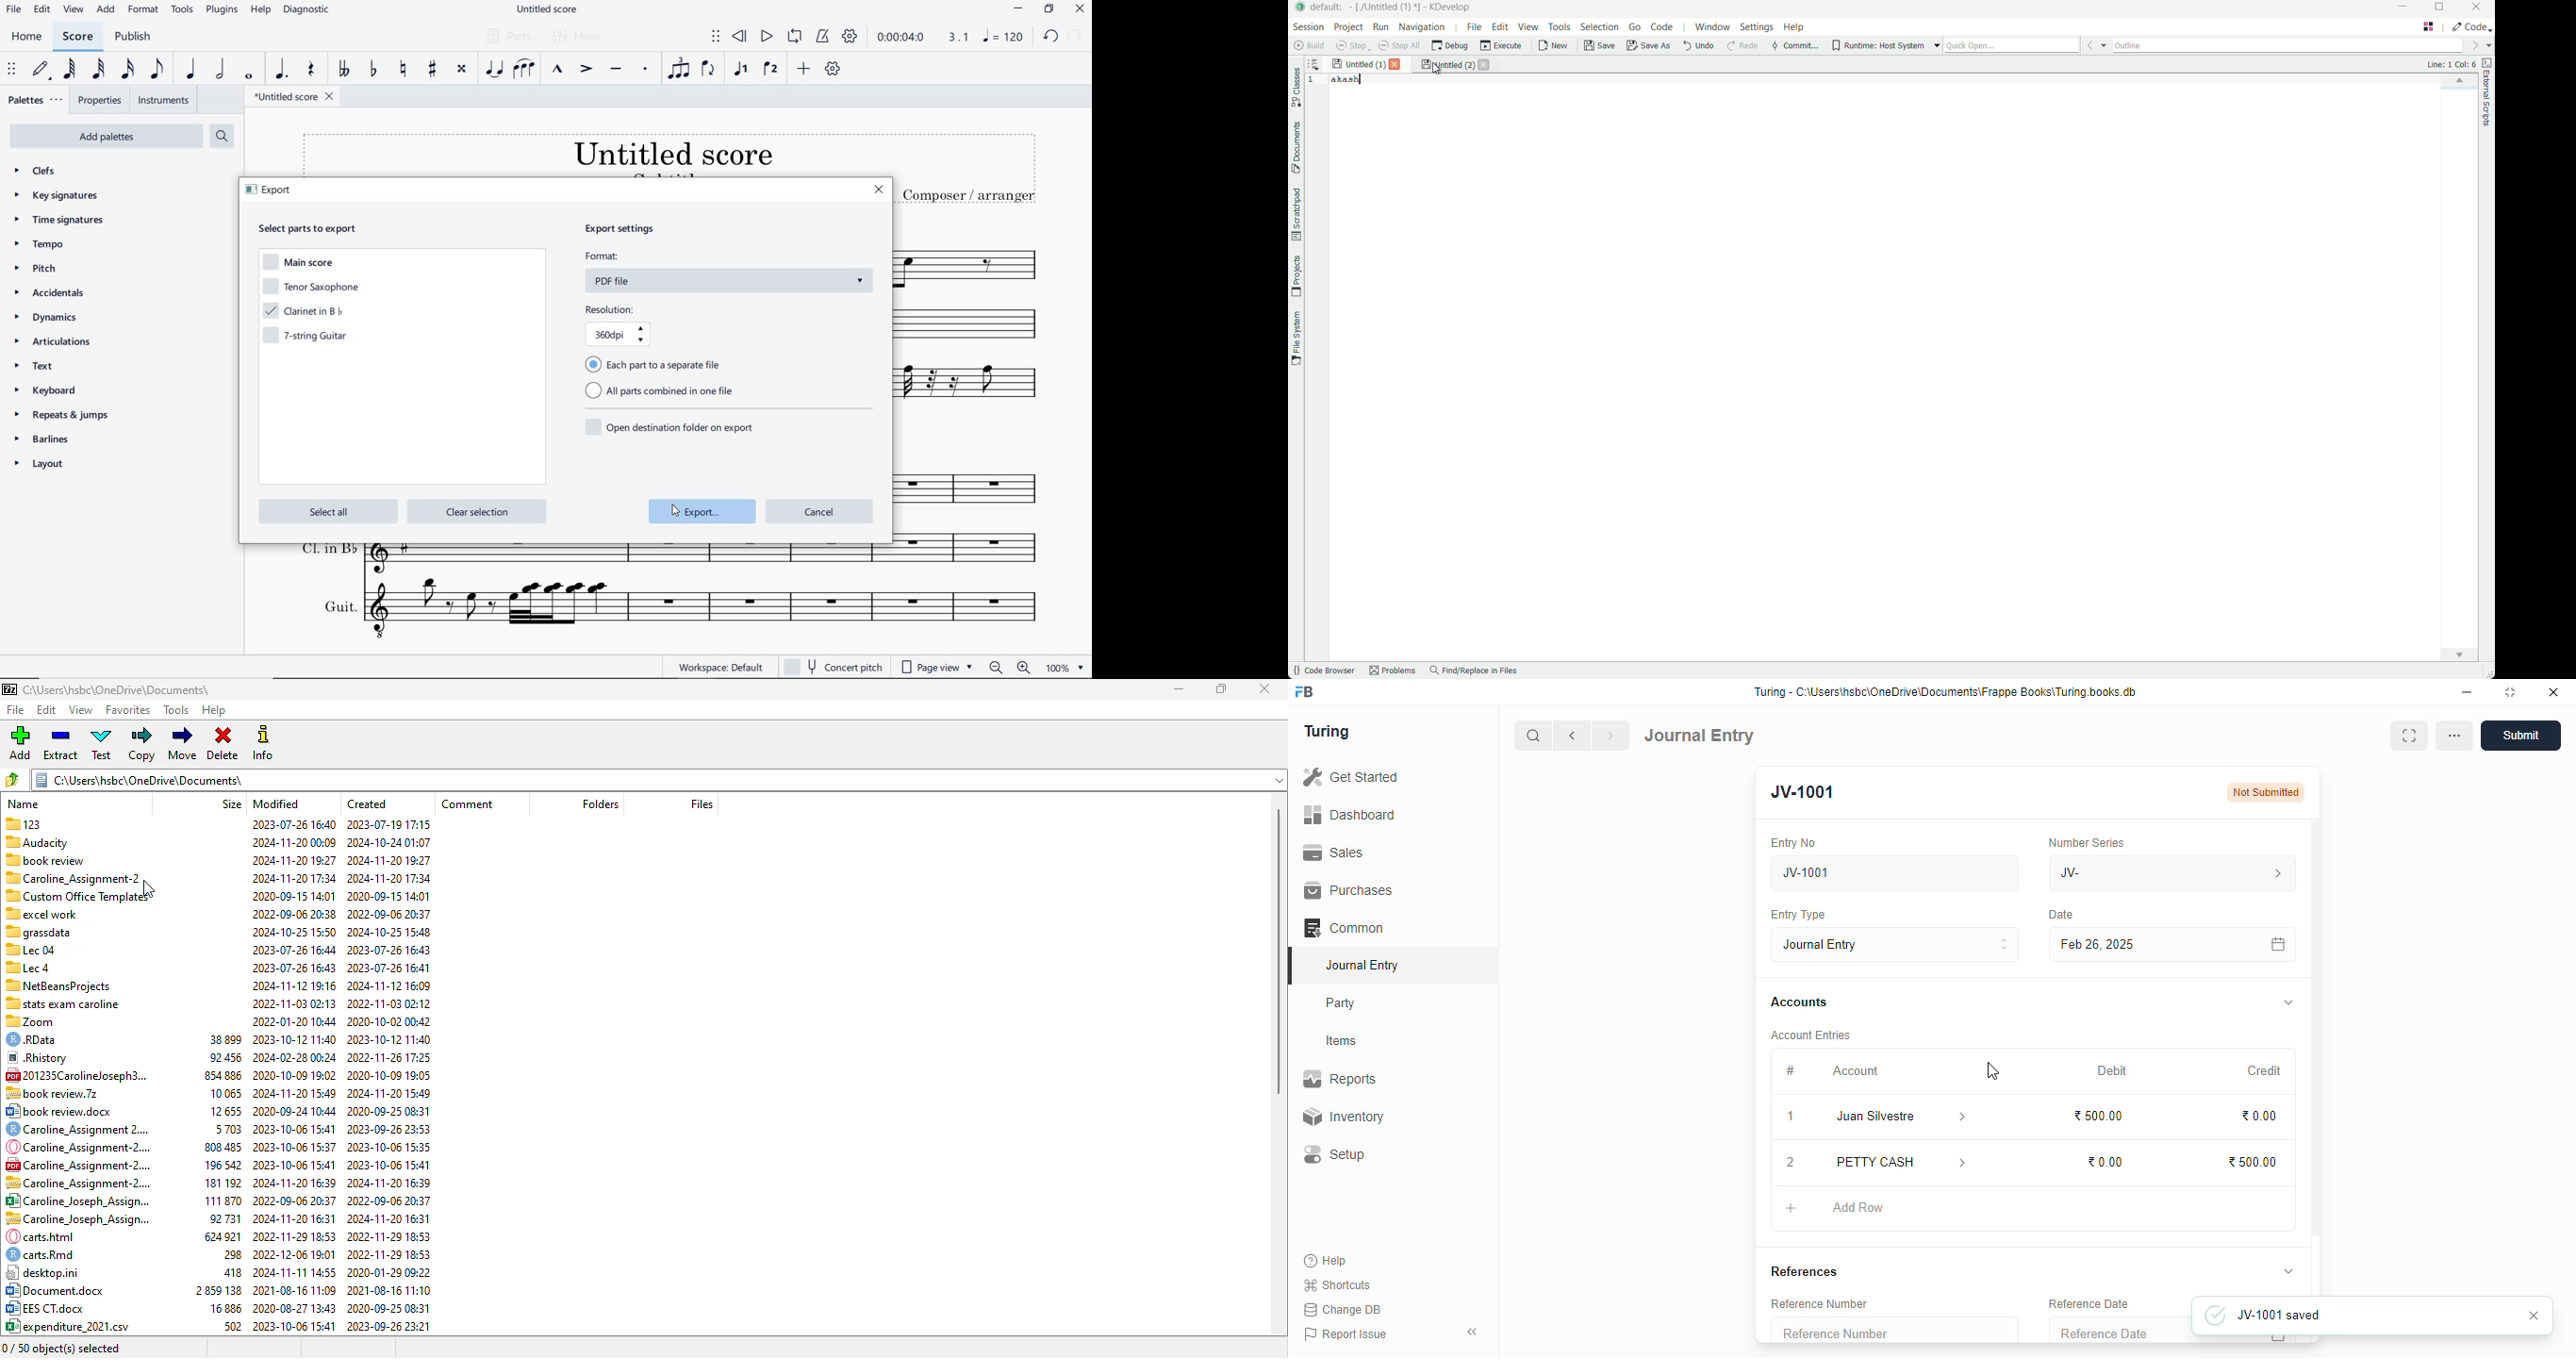  Describe the element at coordinates (2520, 736) in the screenshot. I see `submit` at that location.